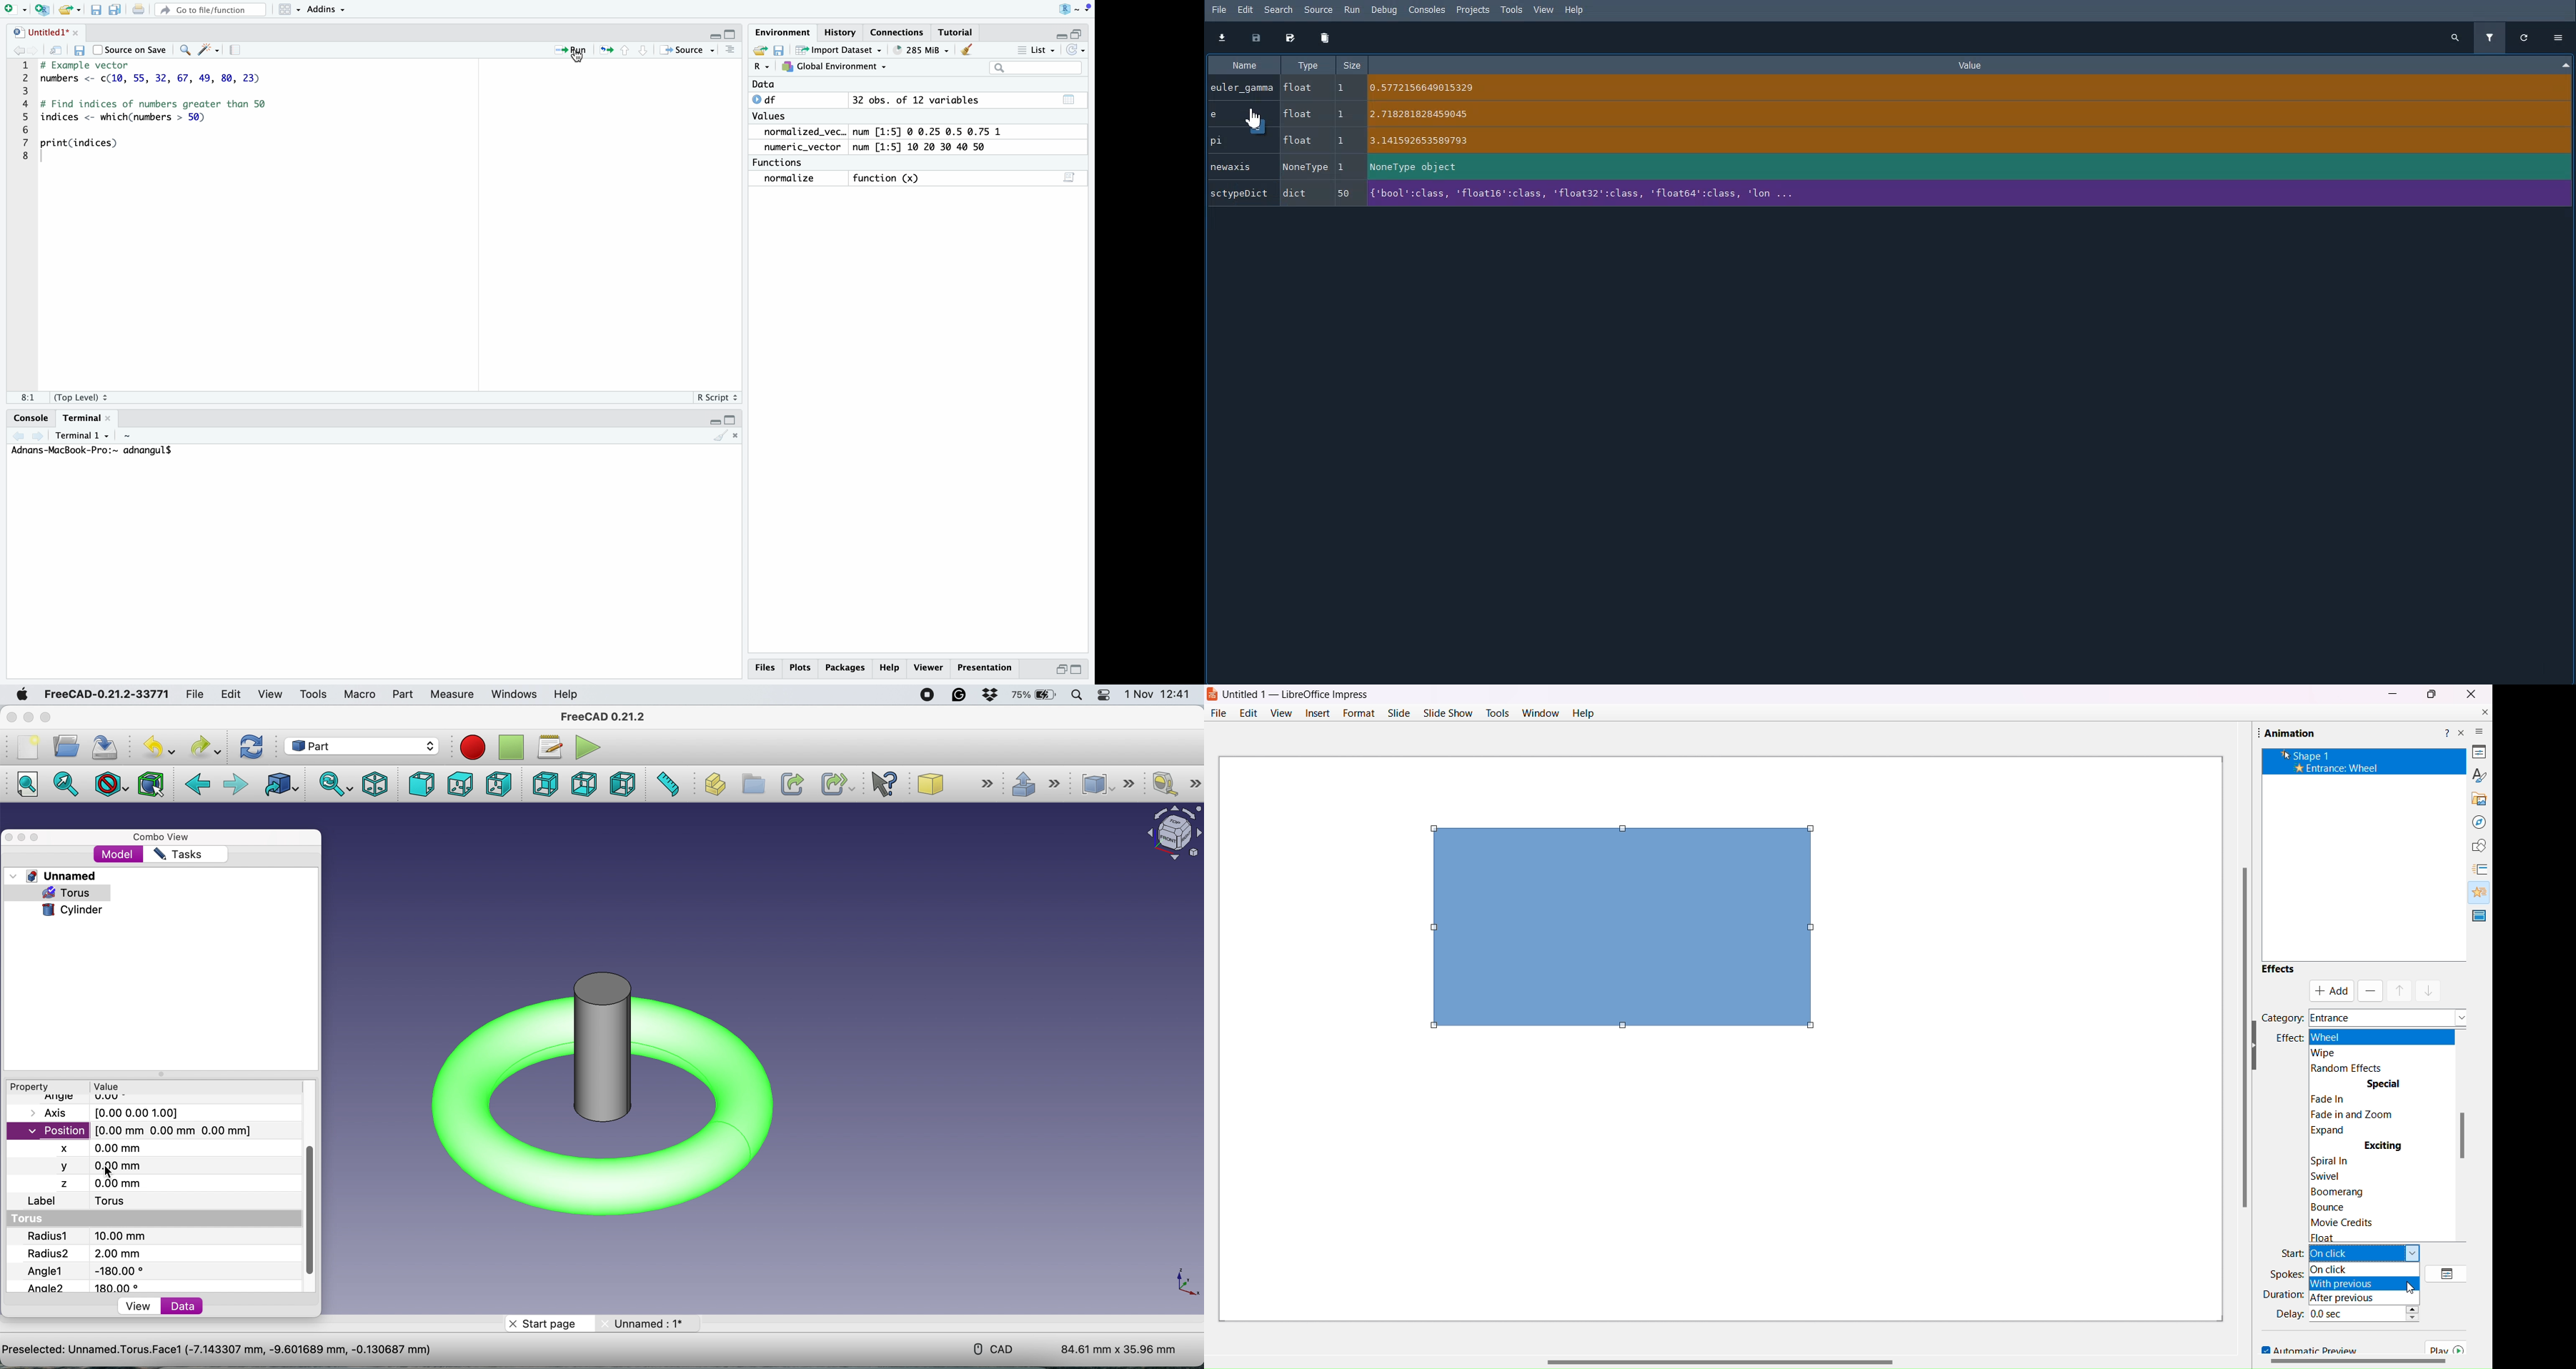  Describe the element at coordinates (731, 34) in the screenshot. I see `MAXIMISE` at that location.